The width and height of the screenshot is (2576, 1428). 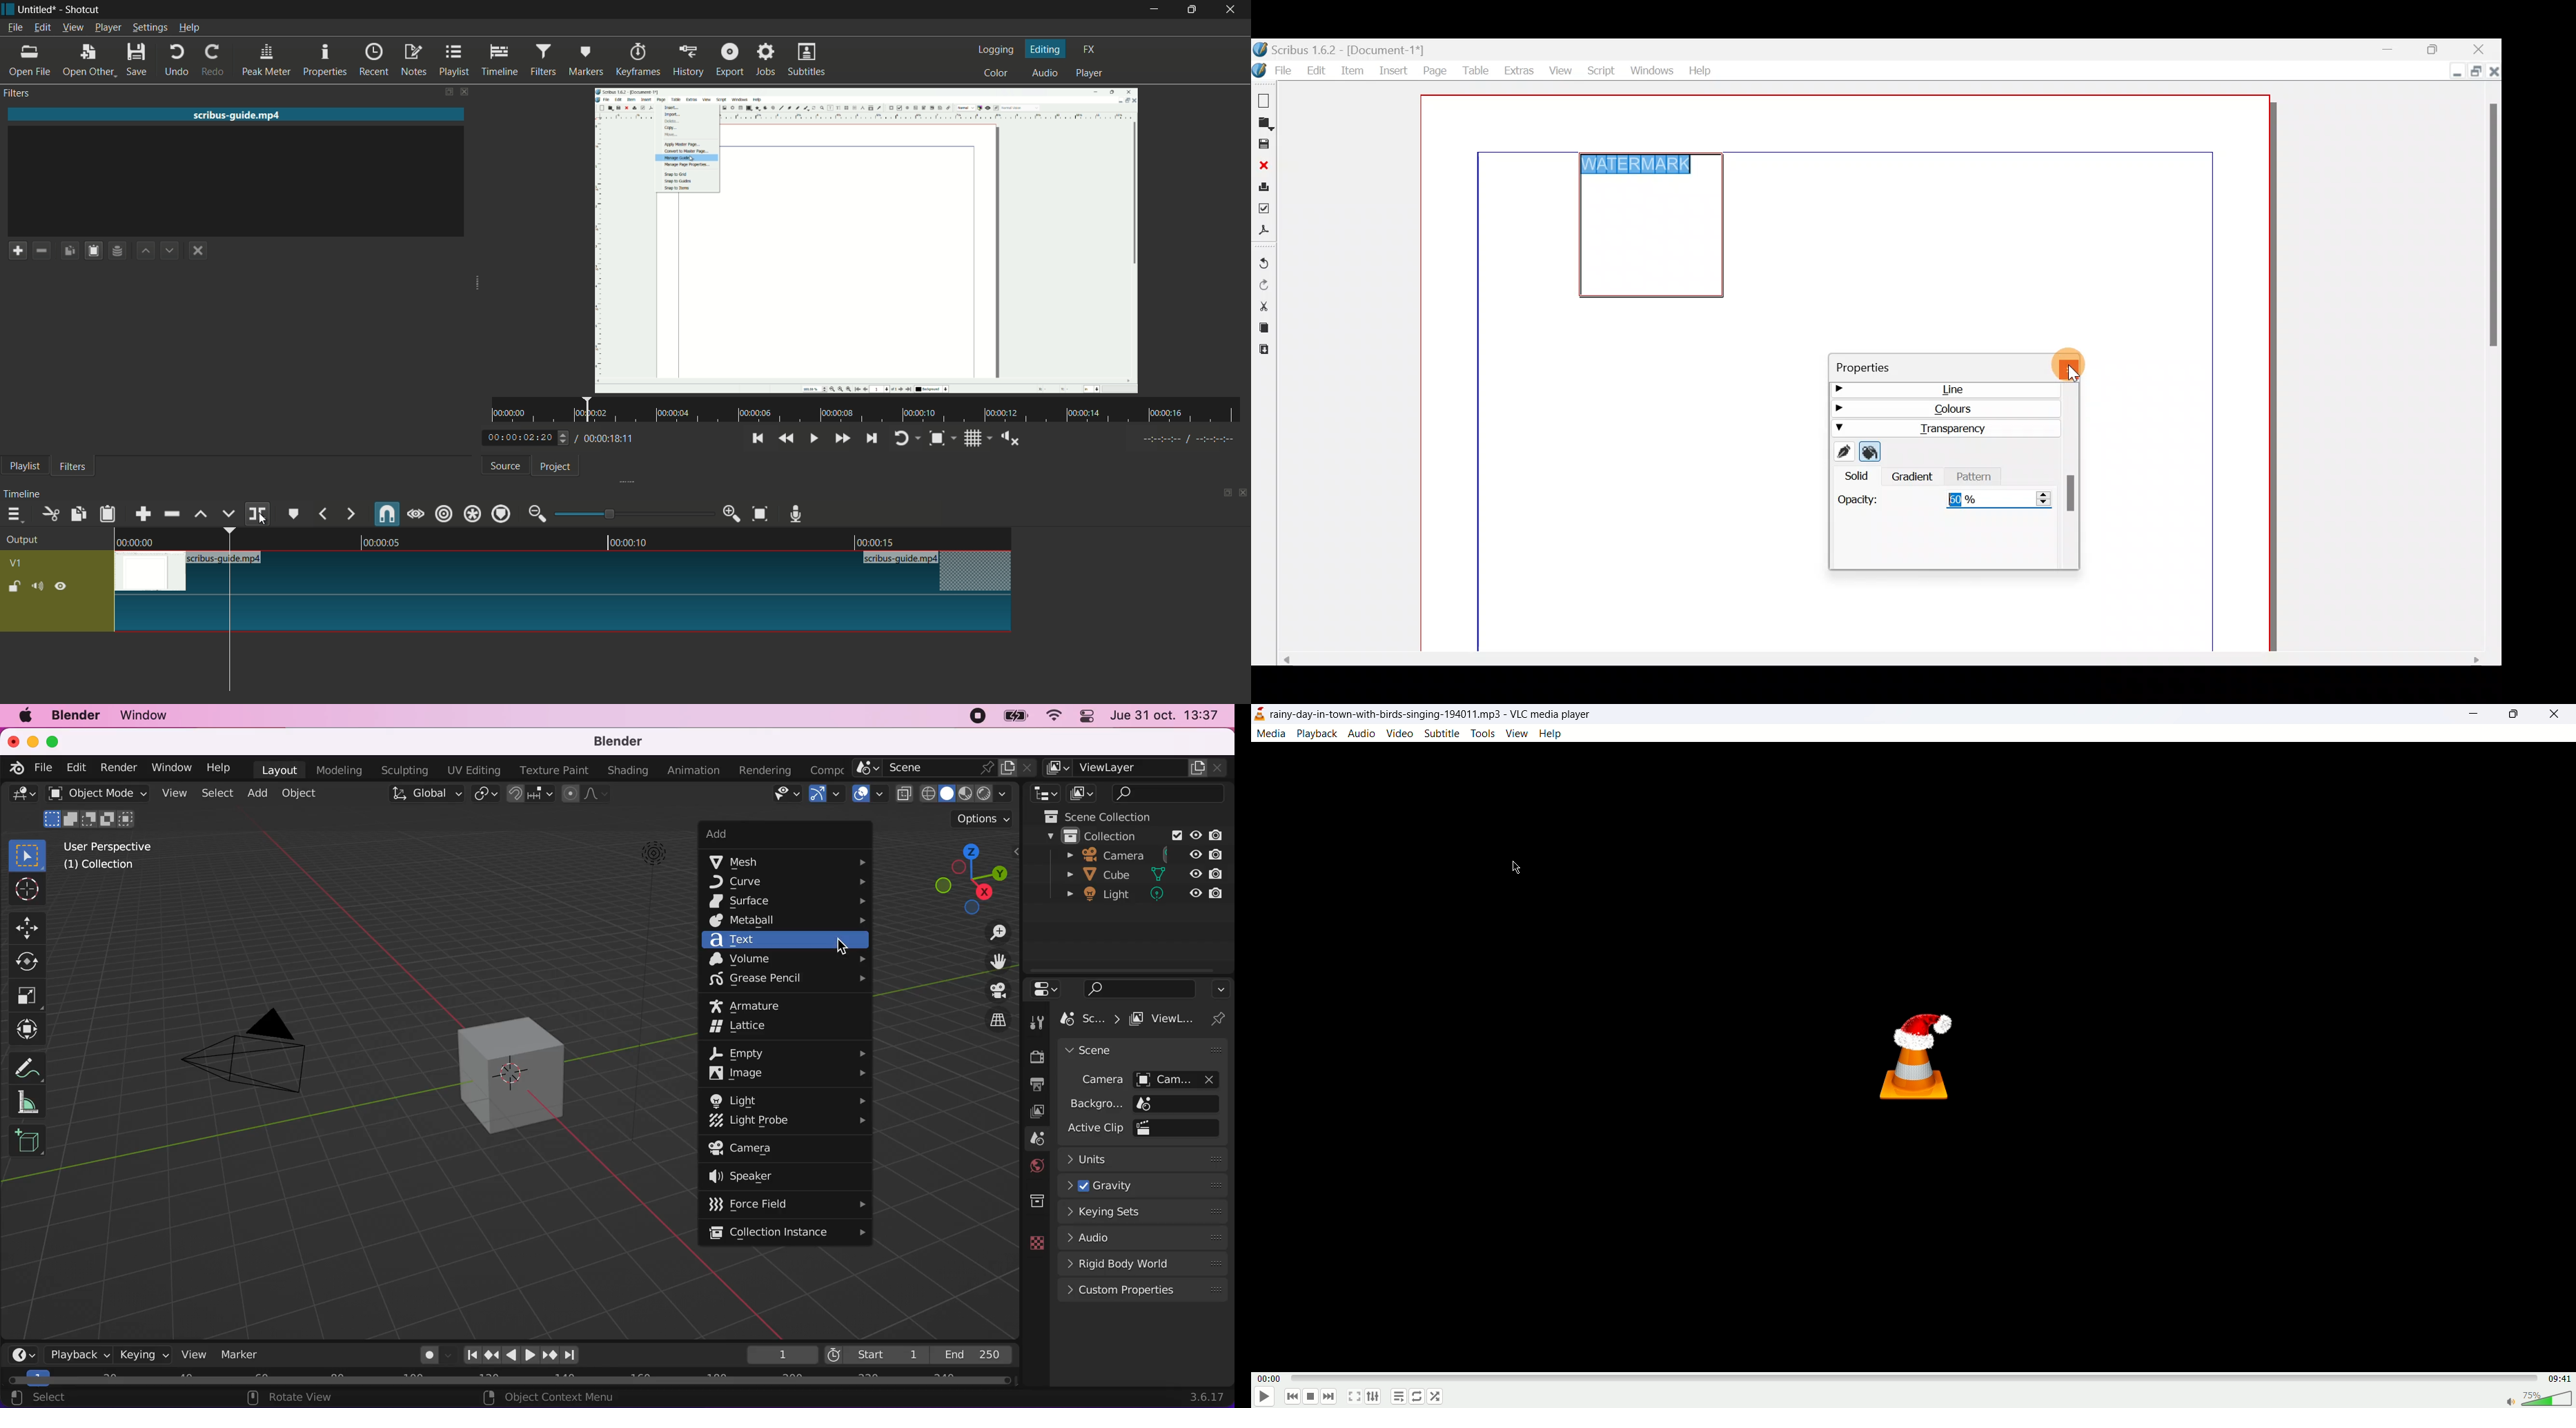 I want to click on time, so click(x=873, y=411).